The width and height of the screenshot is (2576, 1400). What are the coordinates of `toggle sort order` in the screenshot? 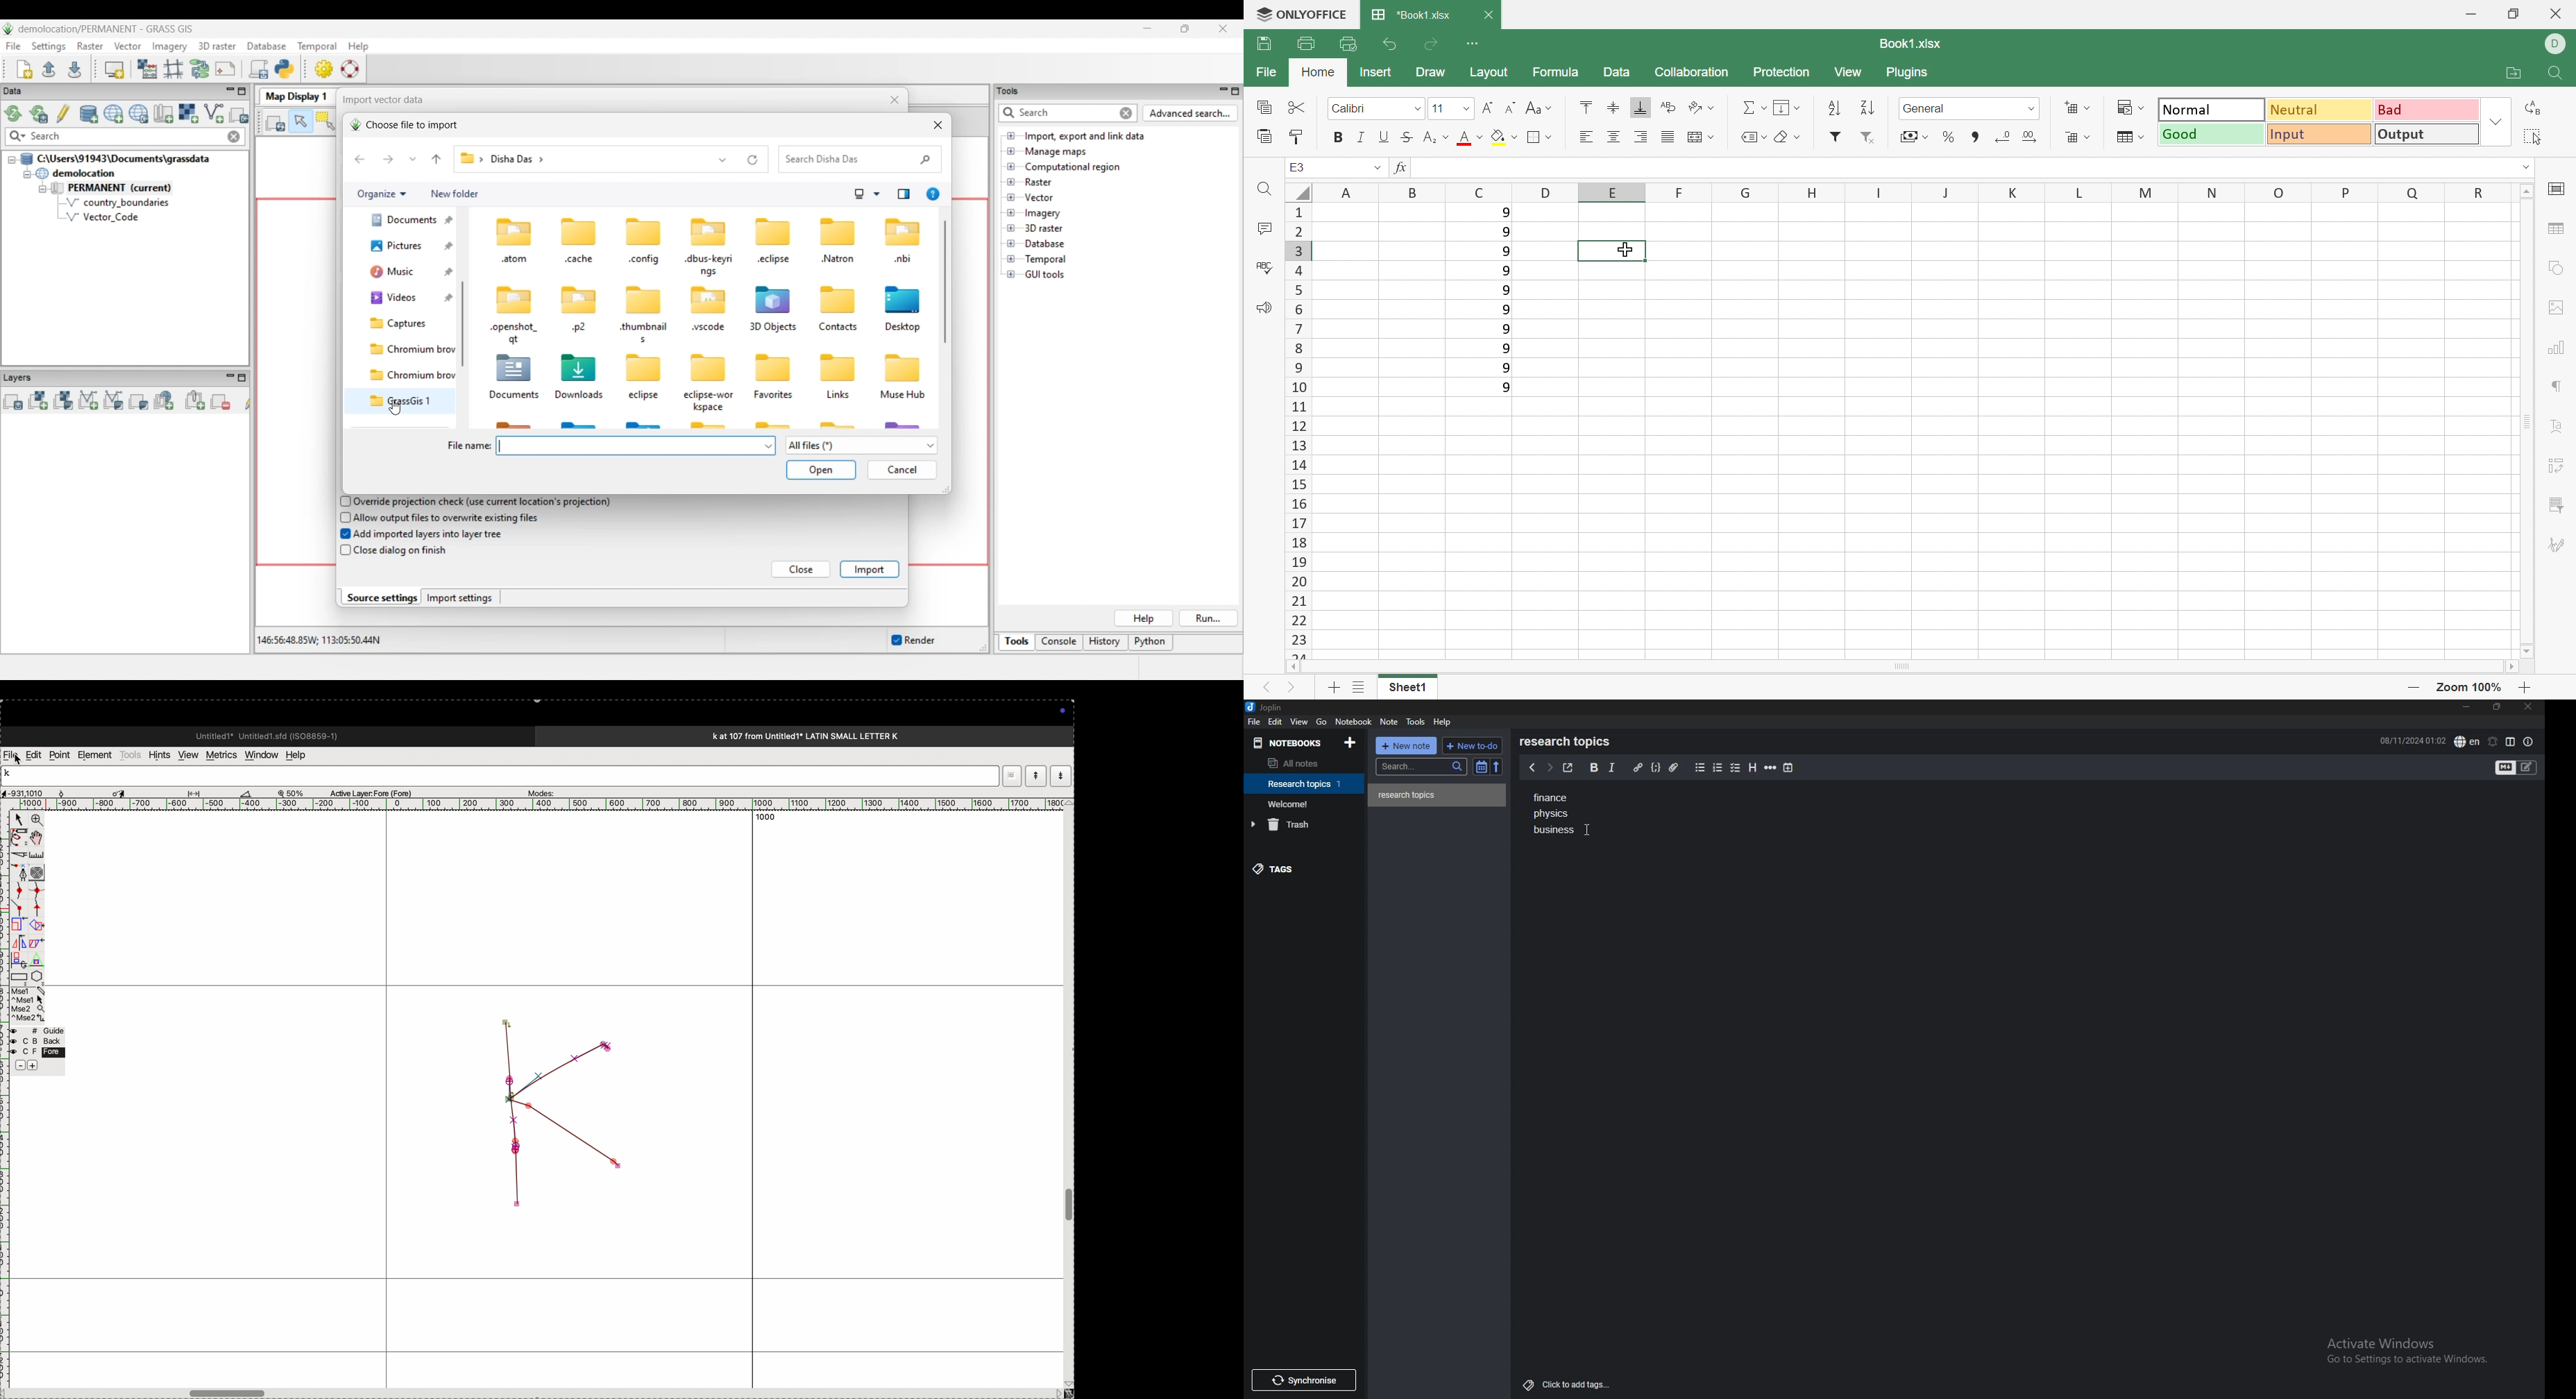 It's located at (1482, 767).